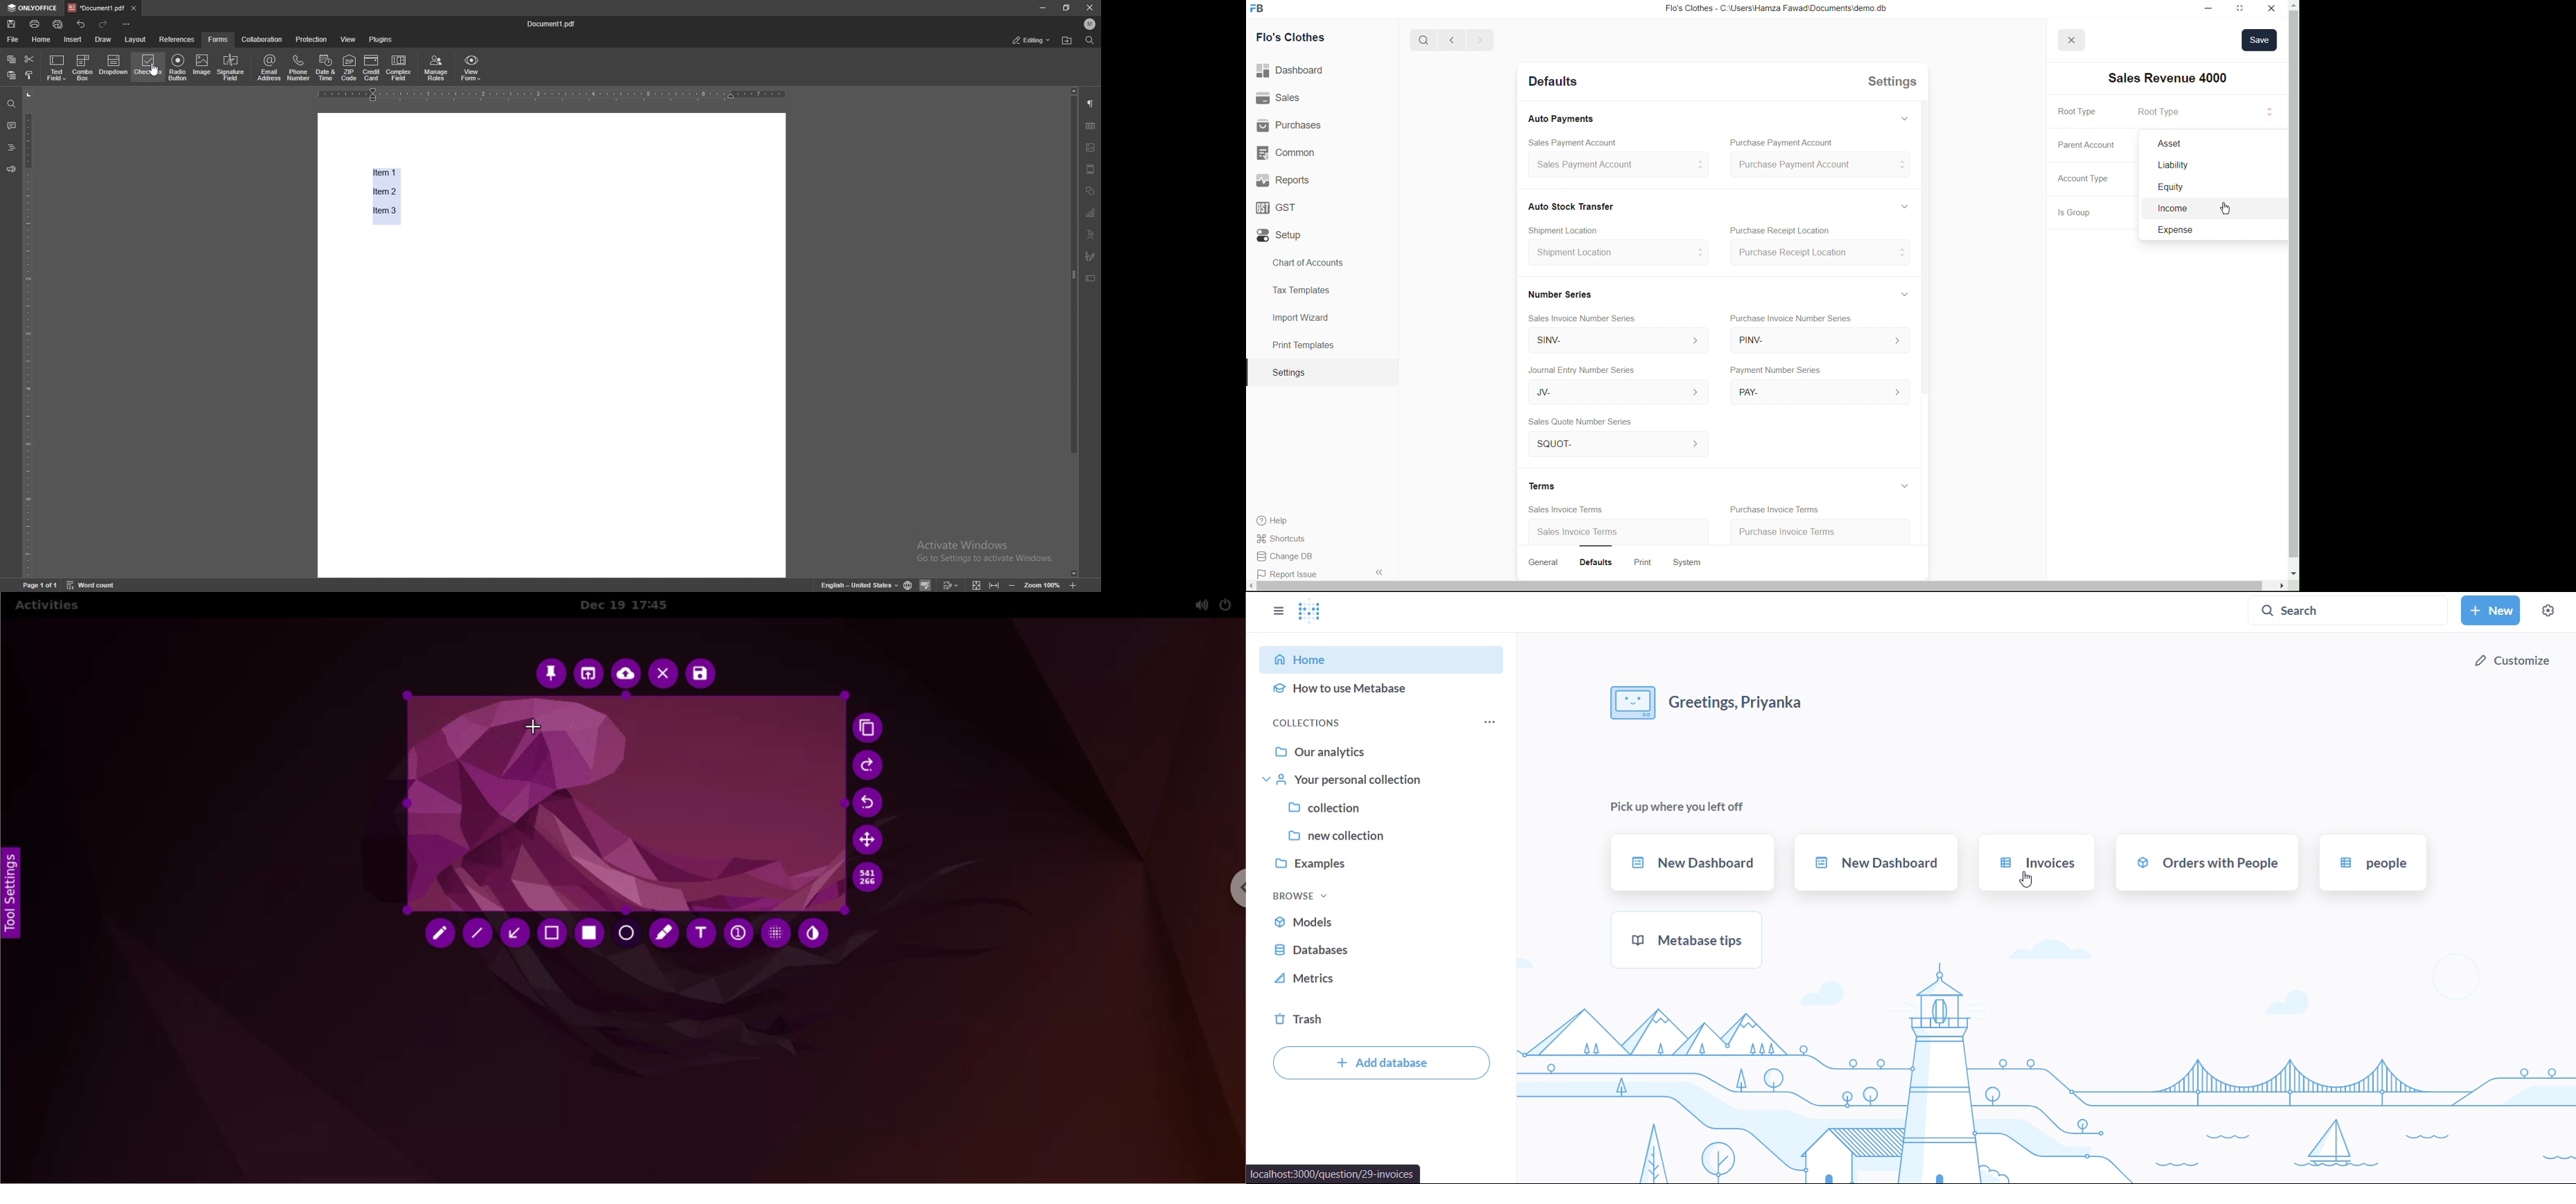  What do you see at coordinates (2263, 41) in the screenshot?
I see `save` at bounding box center [2263, 41].